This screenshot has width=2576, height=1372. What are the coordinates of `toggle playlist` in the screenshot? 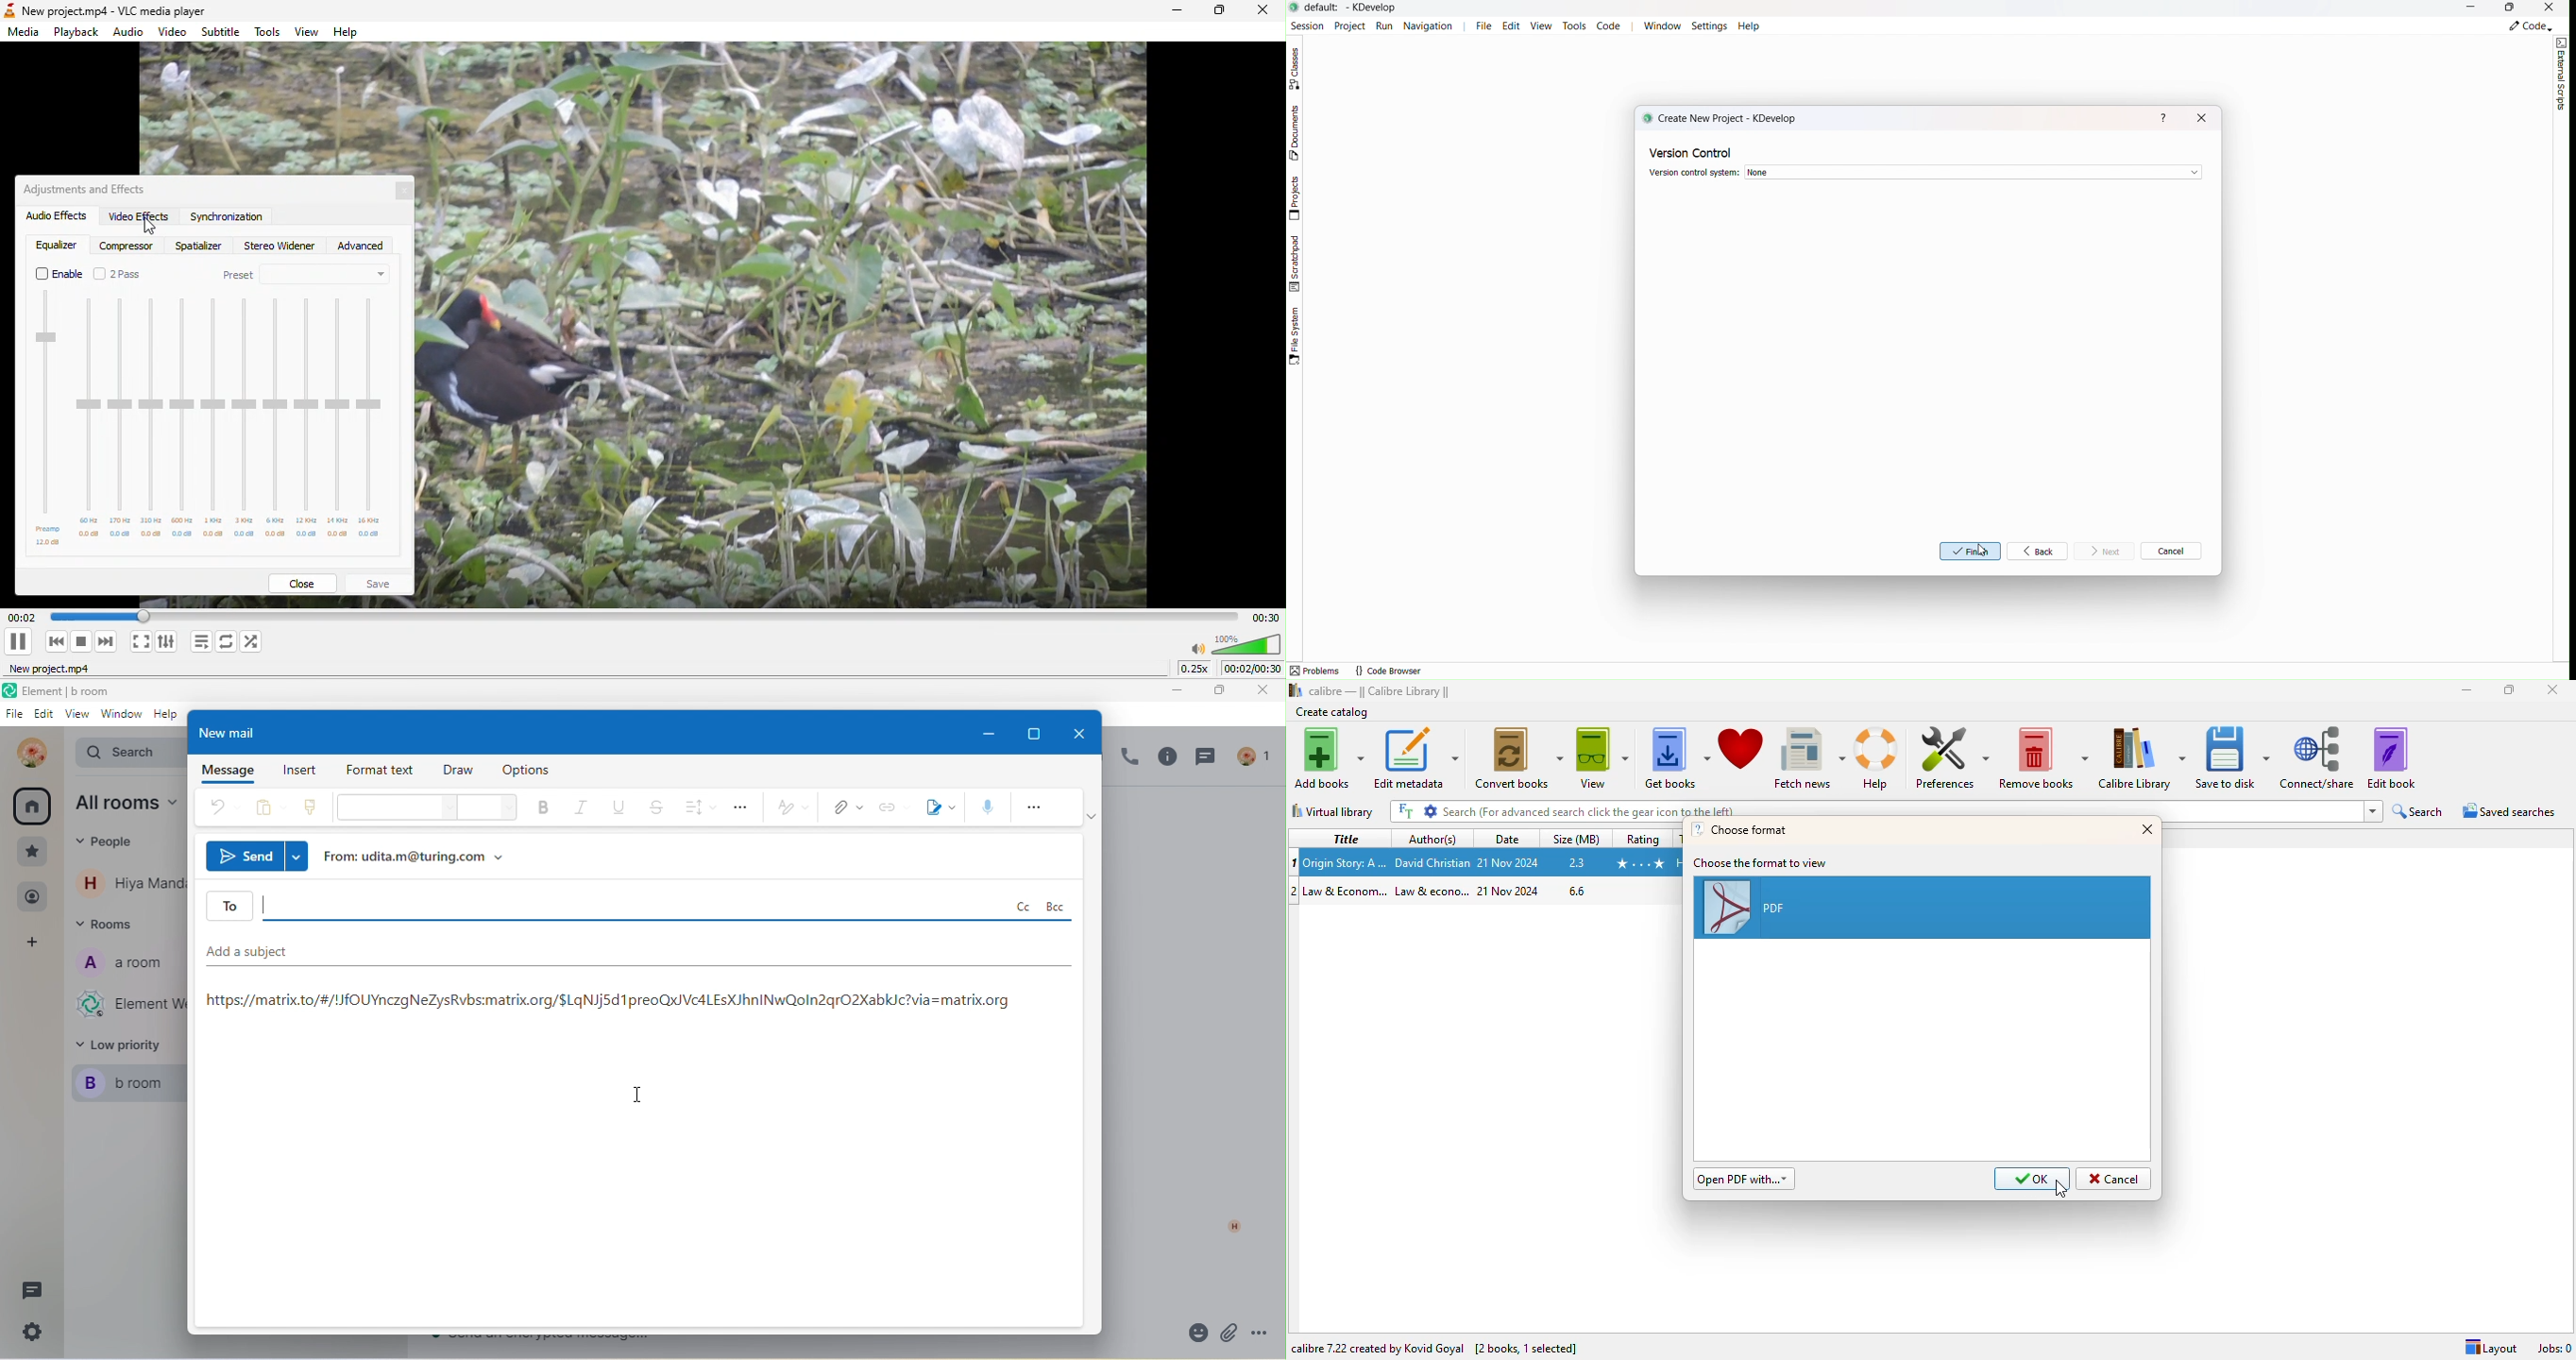 It's located at (202, 640).